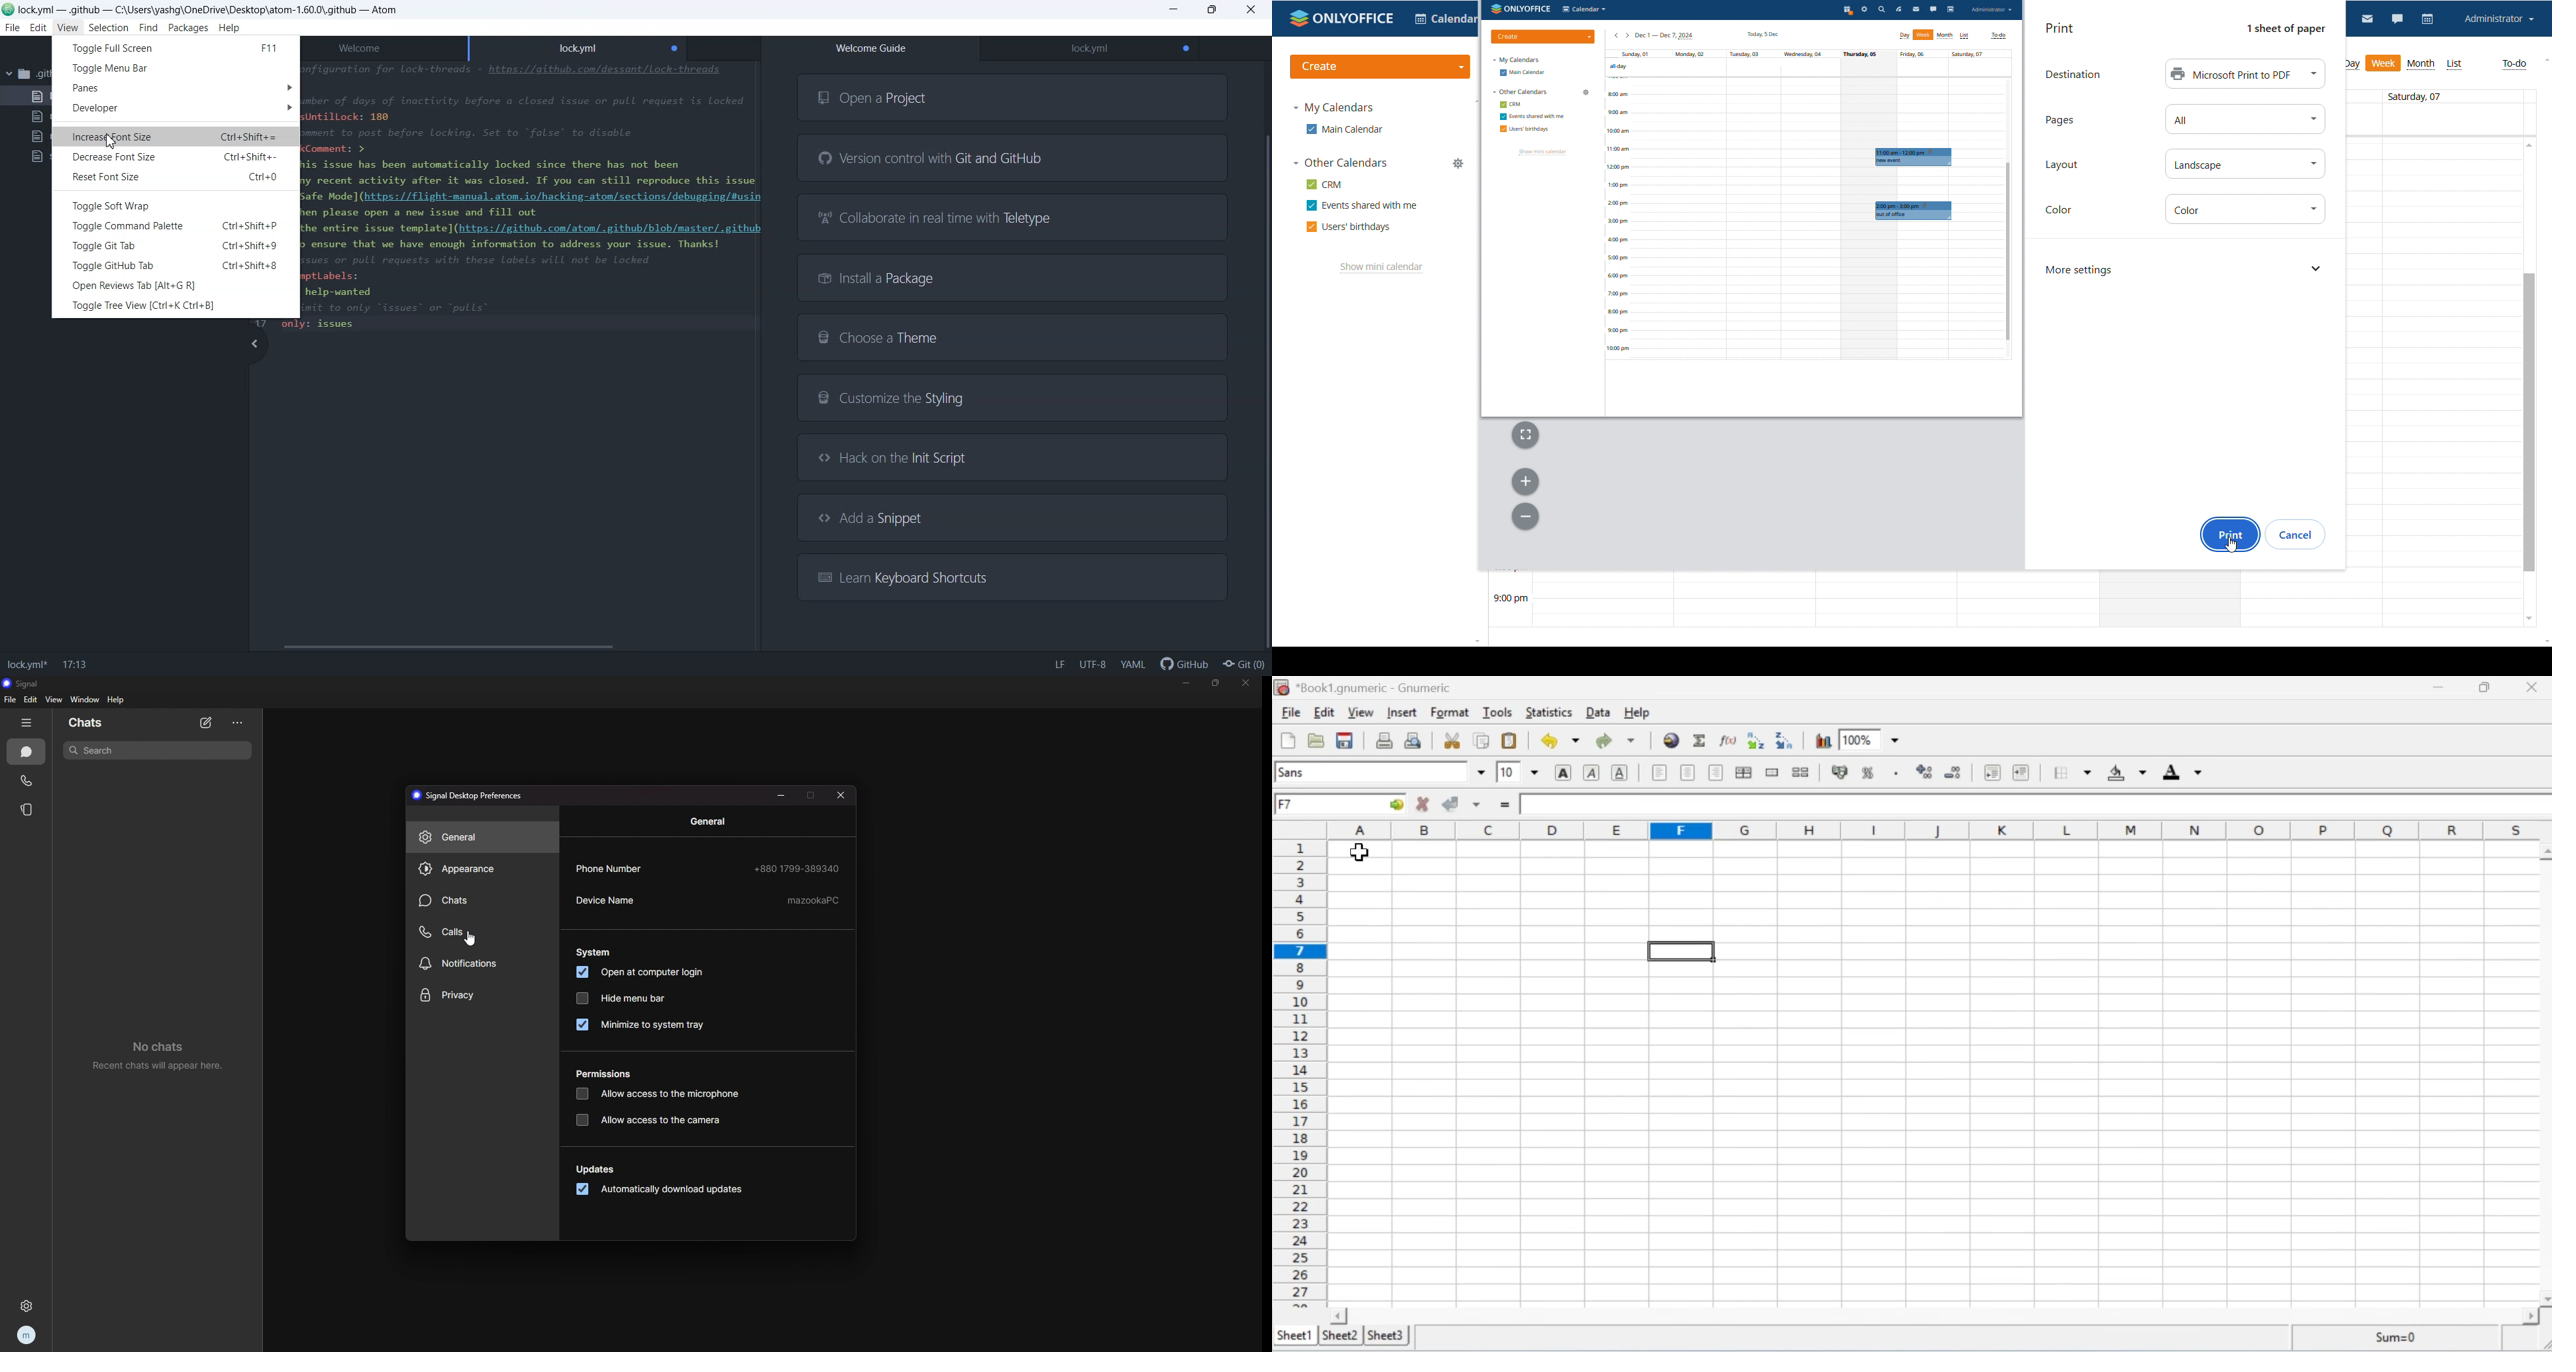 The width and height of the screenshot is (2576, 1372). I want to click on open at computer login, so click(649, 973).